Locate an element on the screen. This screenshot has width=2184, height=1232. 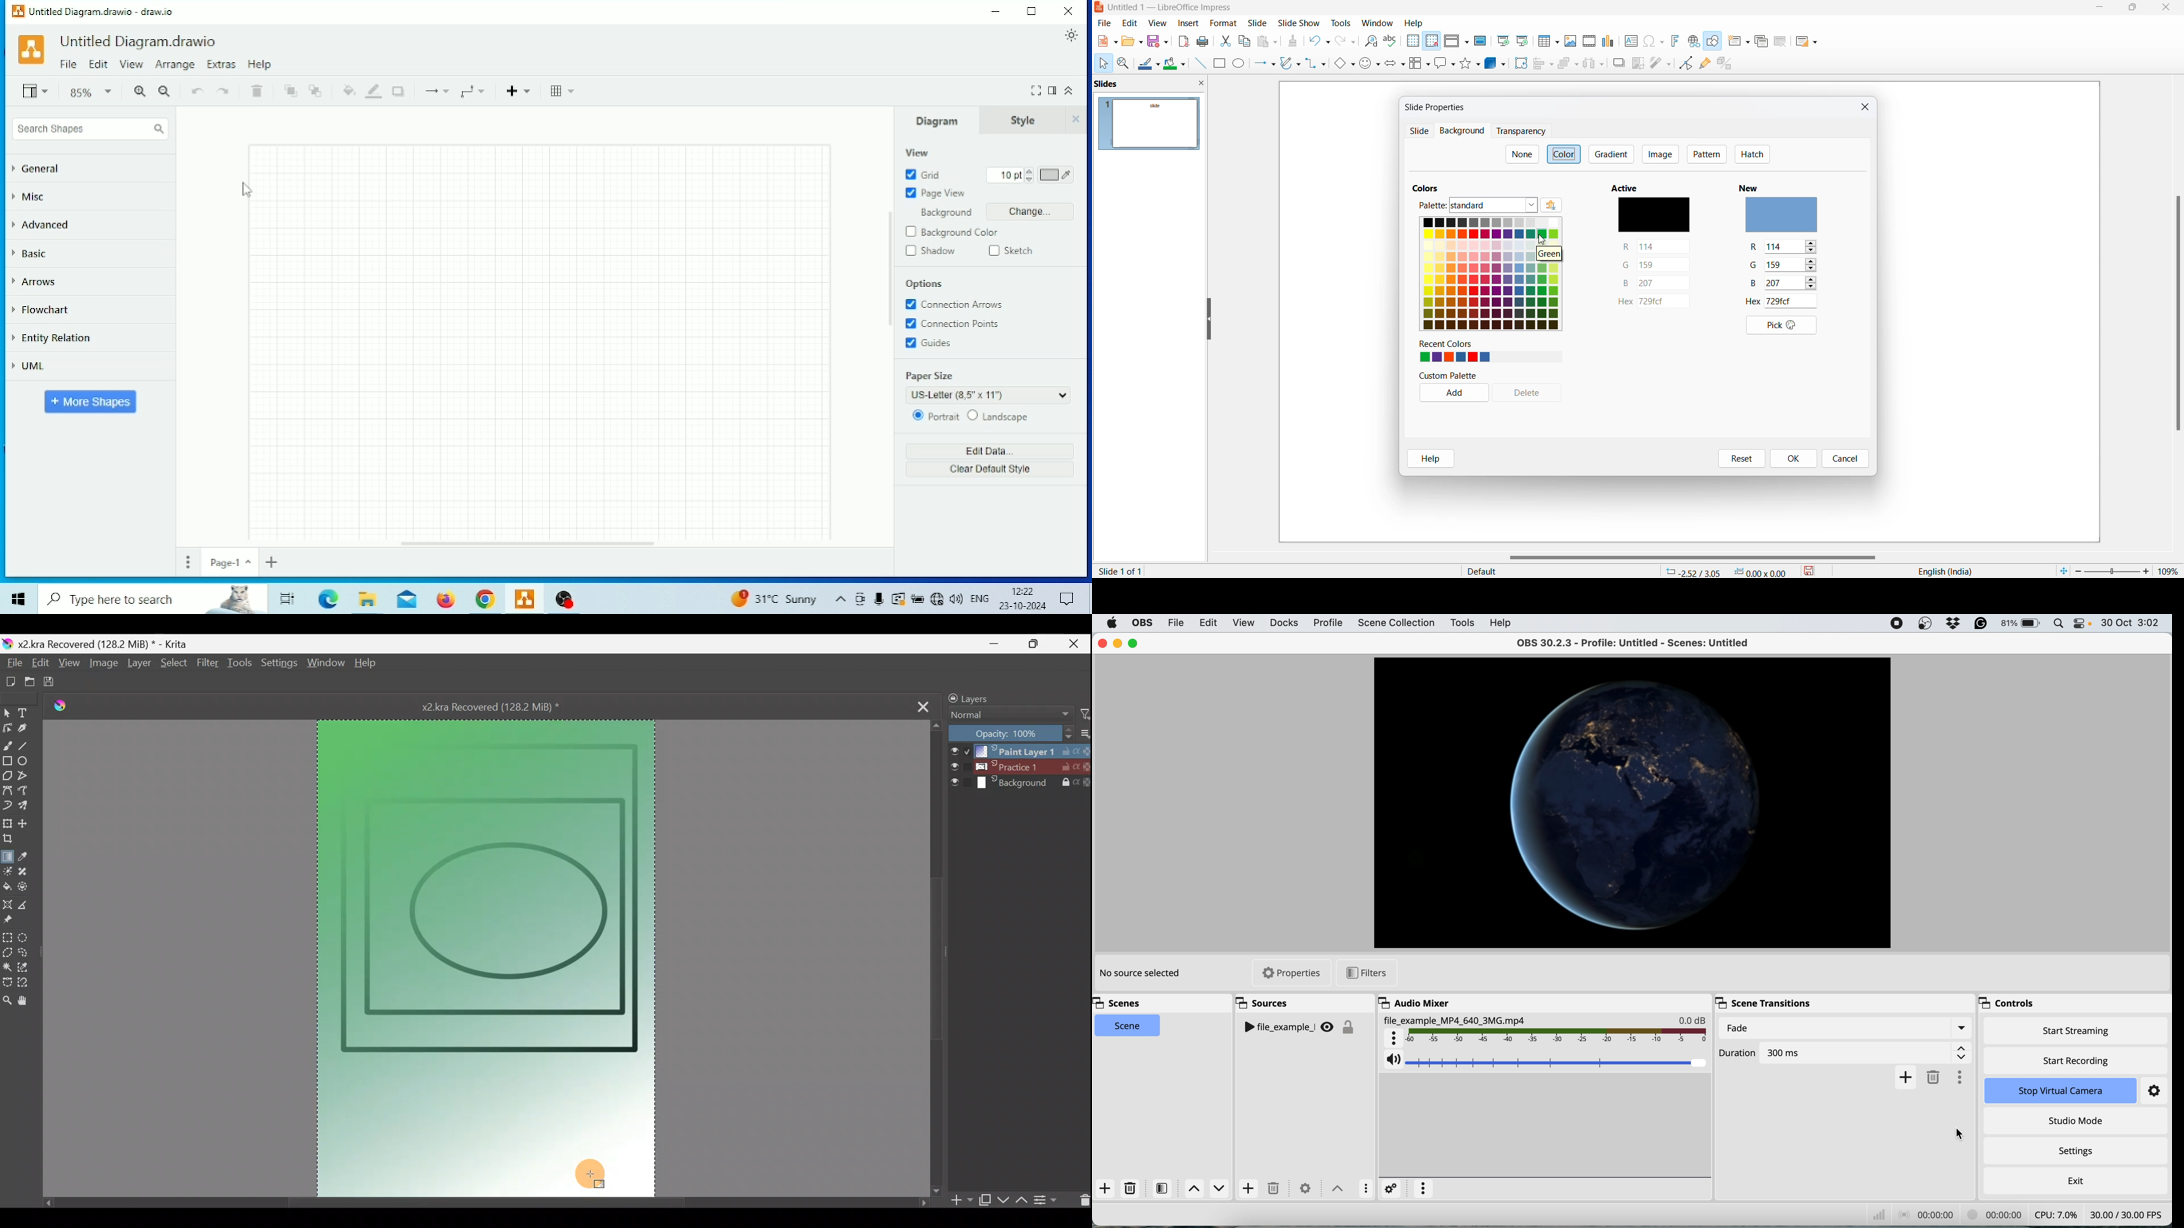
edit is located at coordinates (1209, 622).